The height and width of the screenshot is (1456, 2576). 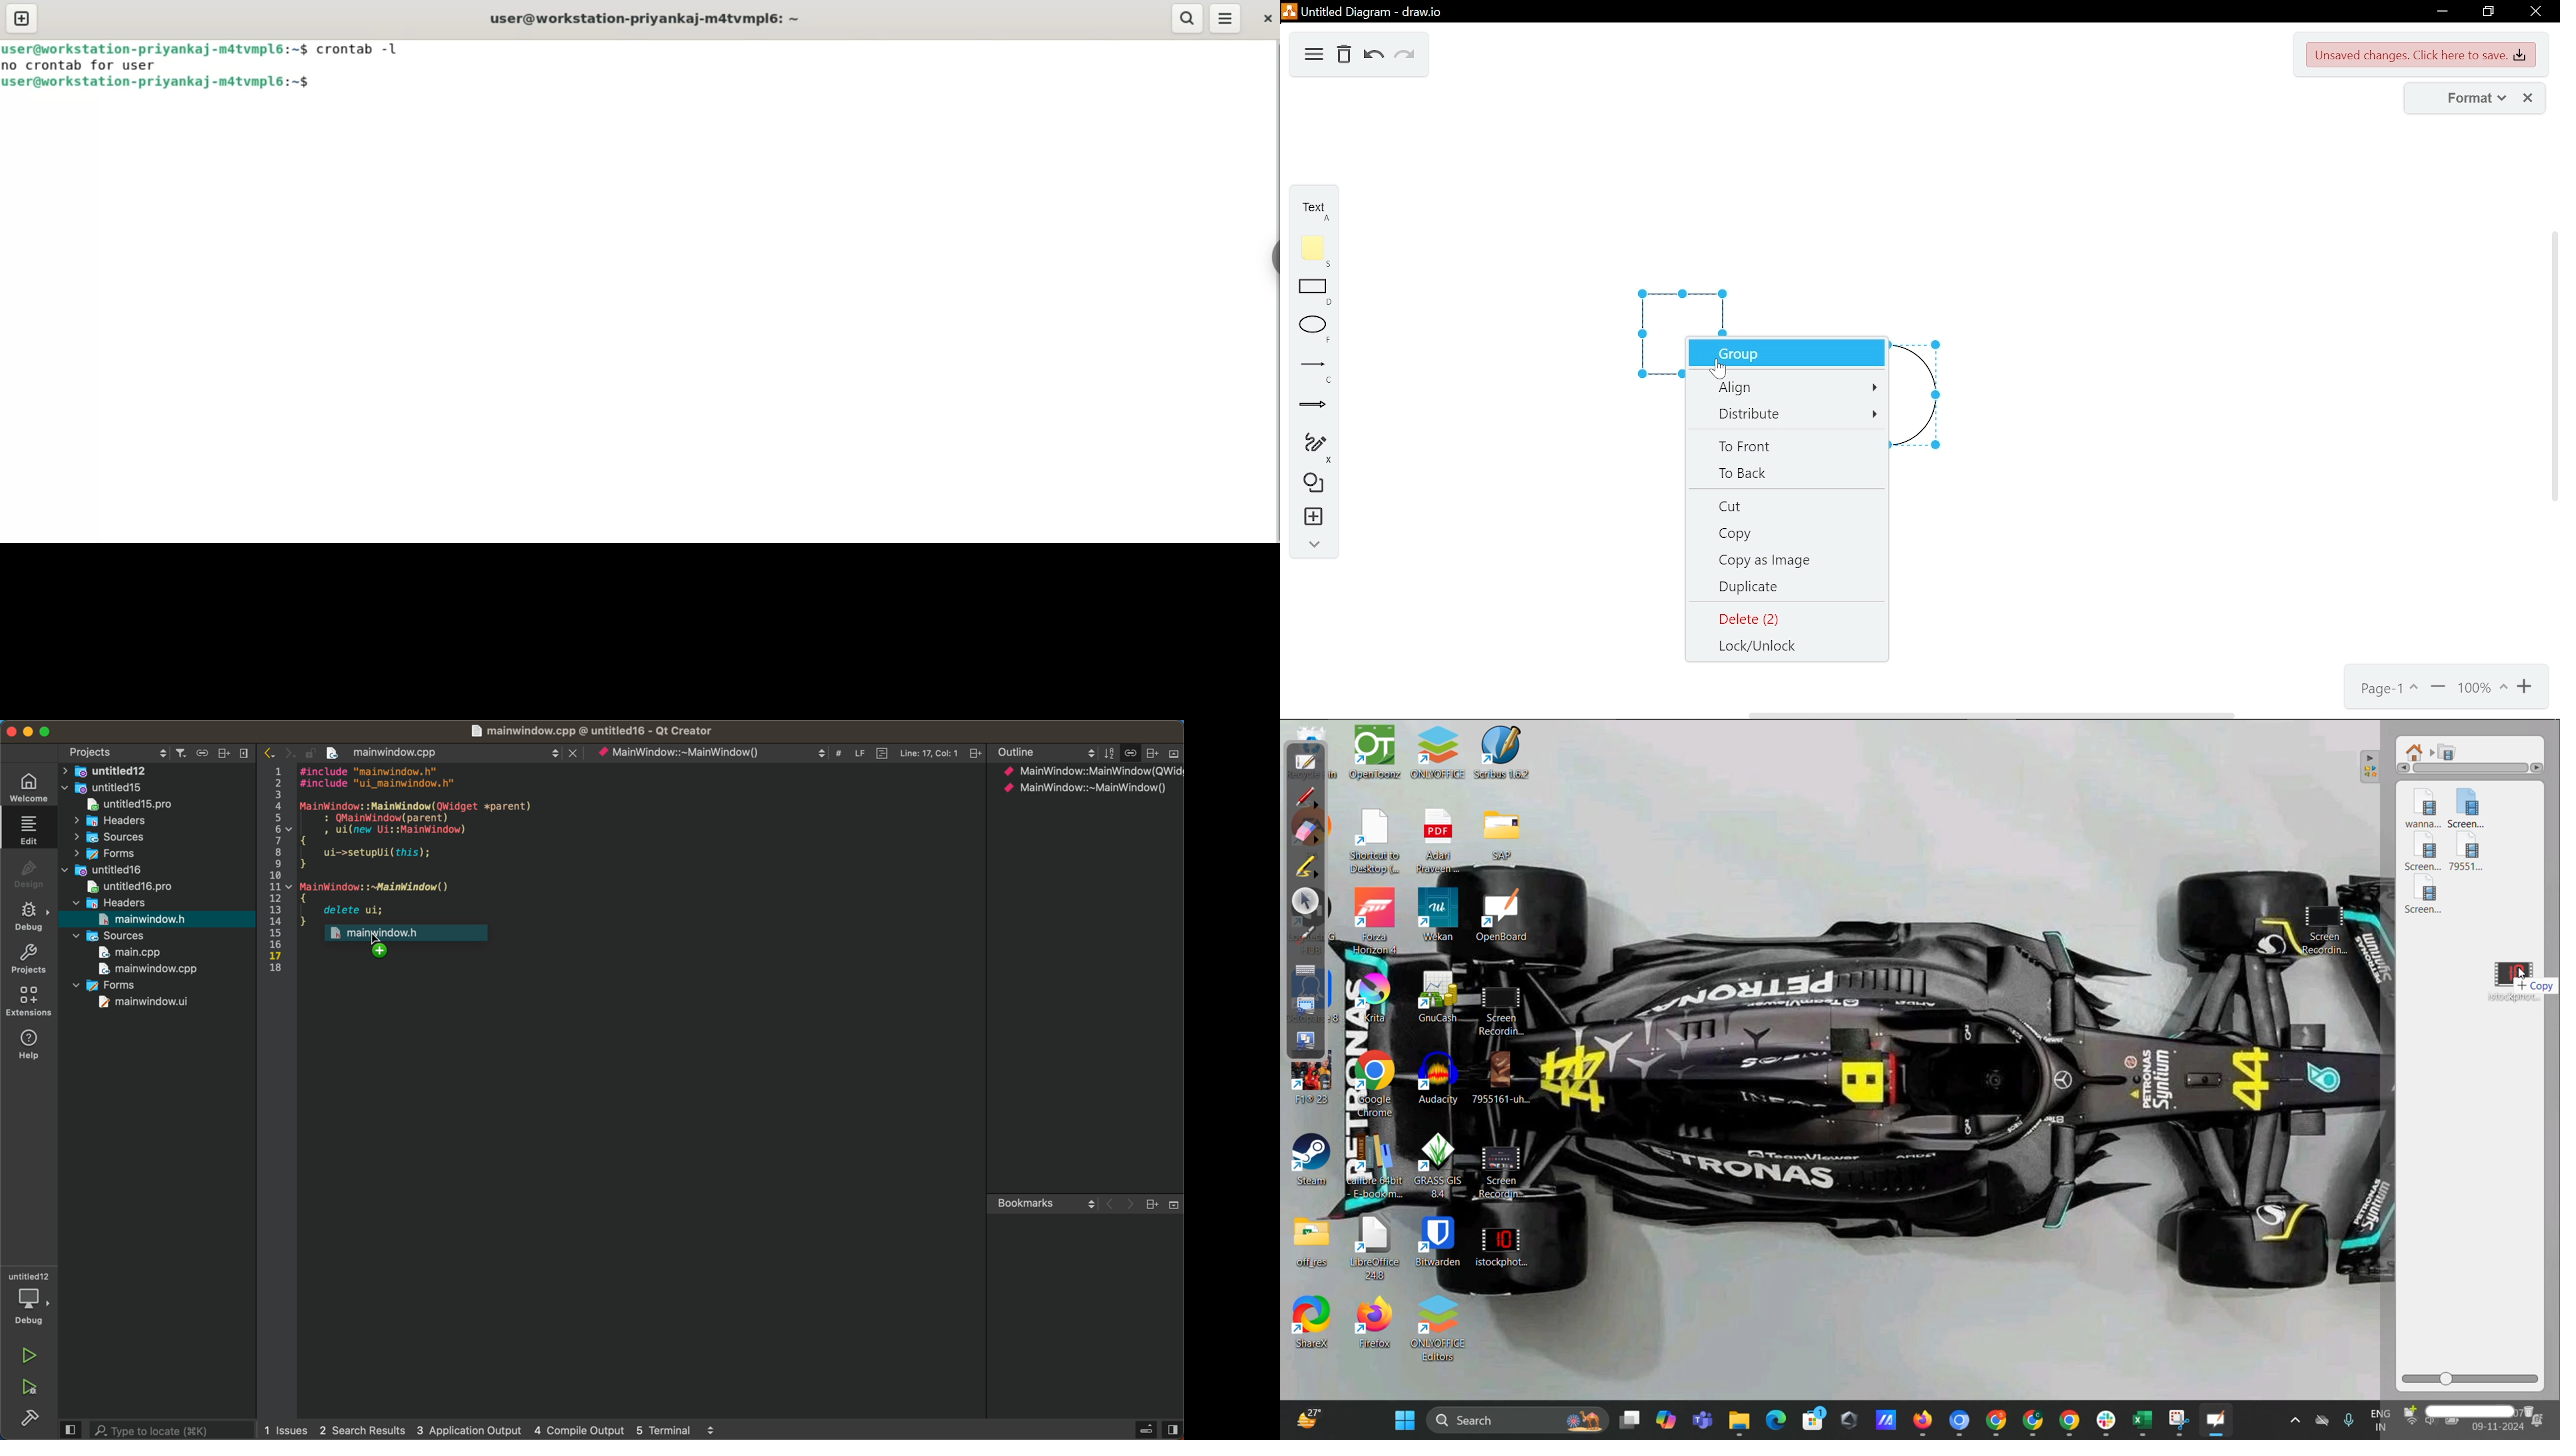 What do you see at coordinates (1735, 1421) in the screenshot?
I see `Minimized file explorer` at bounding box center [1735, 1421].